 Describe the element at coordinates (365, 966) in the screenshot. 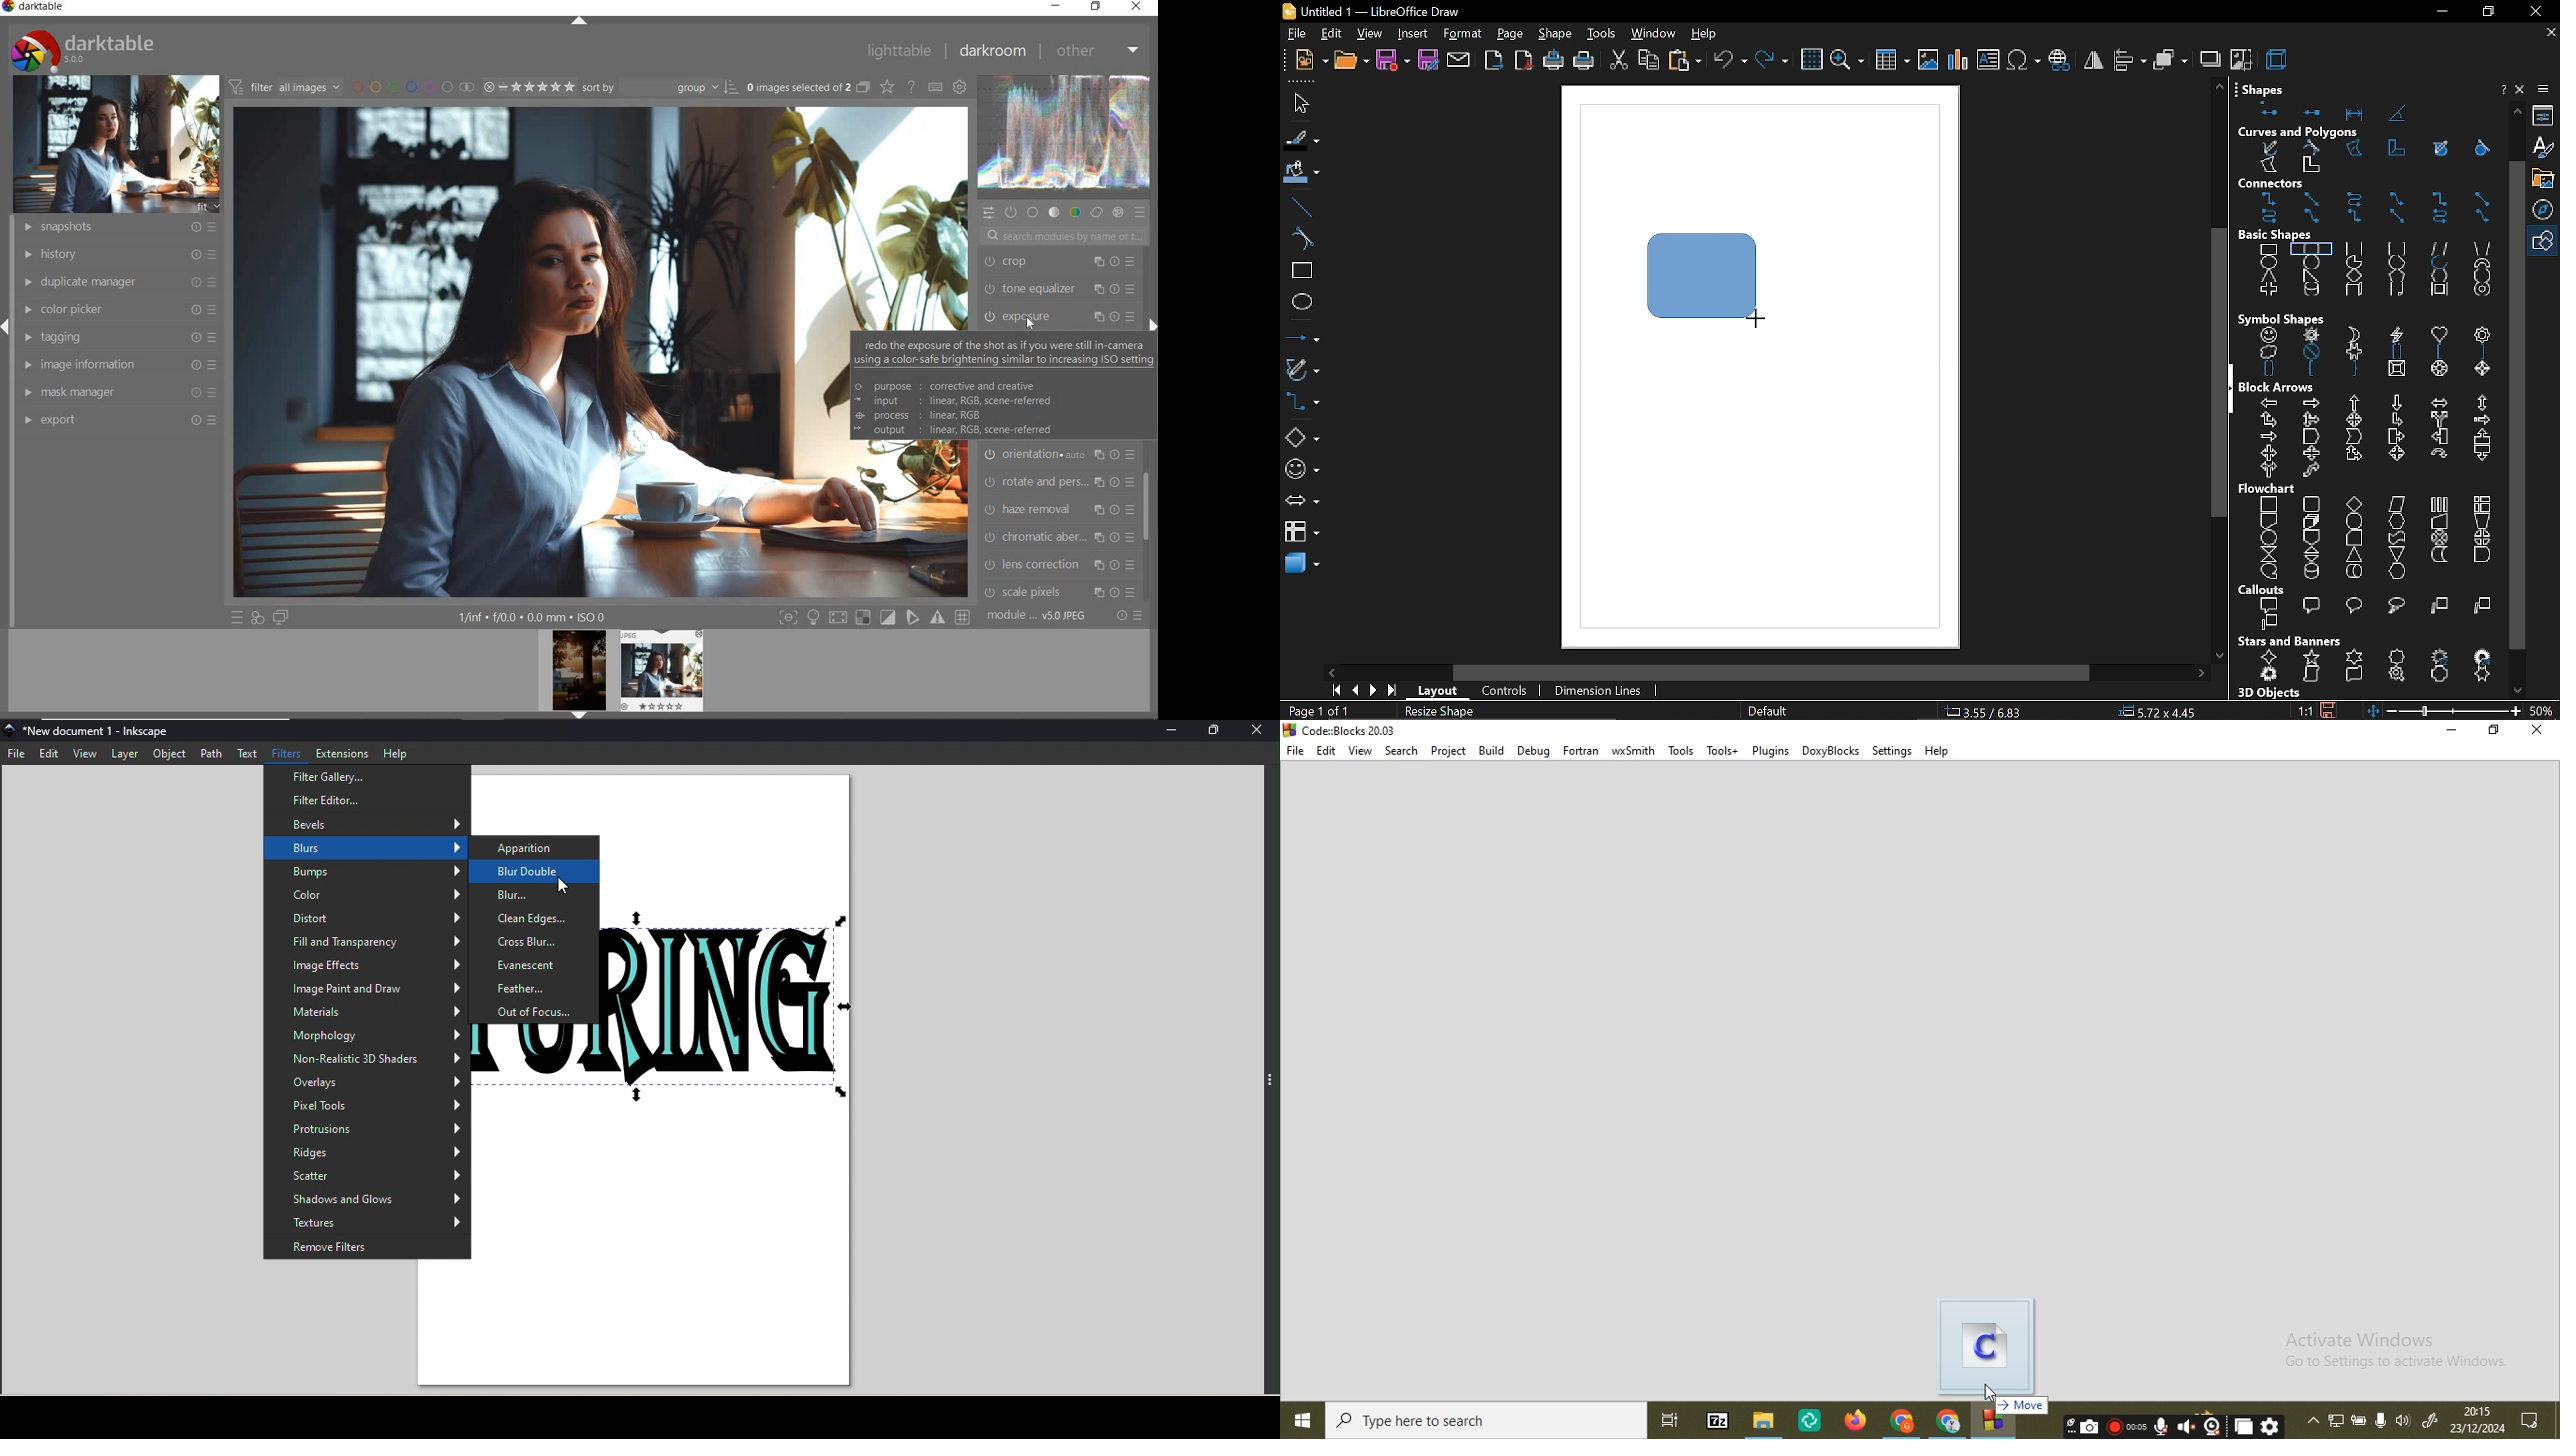

I see `Image effects` at that location.